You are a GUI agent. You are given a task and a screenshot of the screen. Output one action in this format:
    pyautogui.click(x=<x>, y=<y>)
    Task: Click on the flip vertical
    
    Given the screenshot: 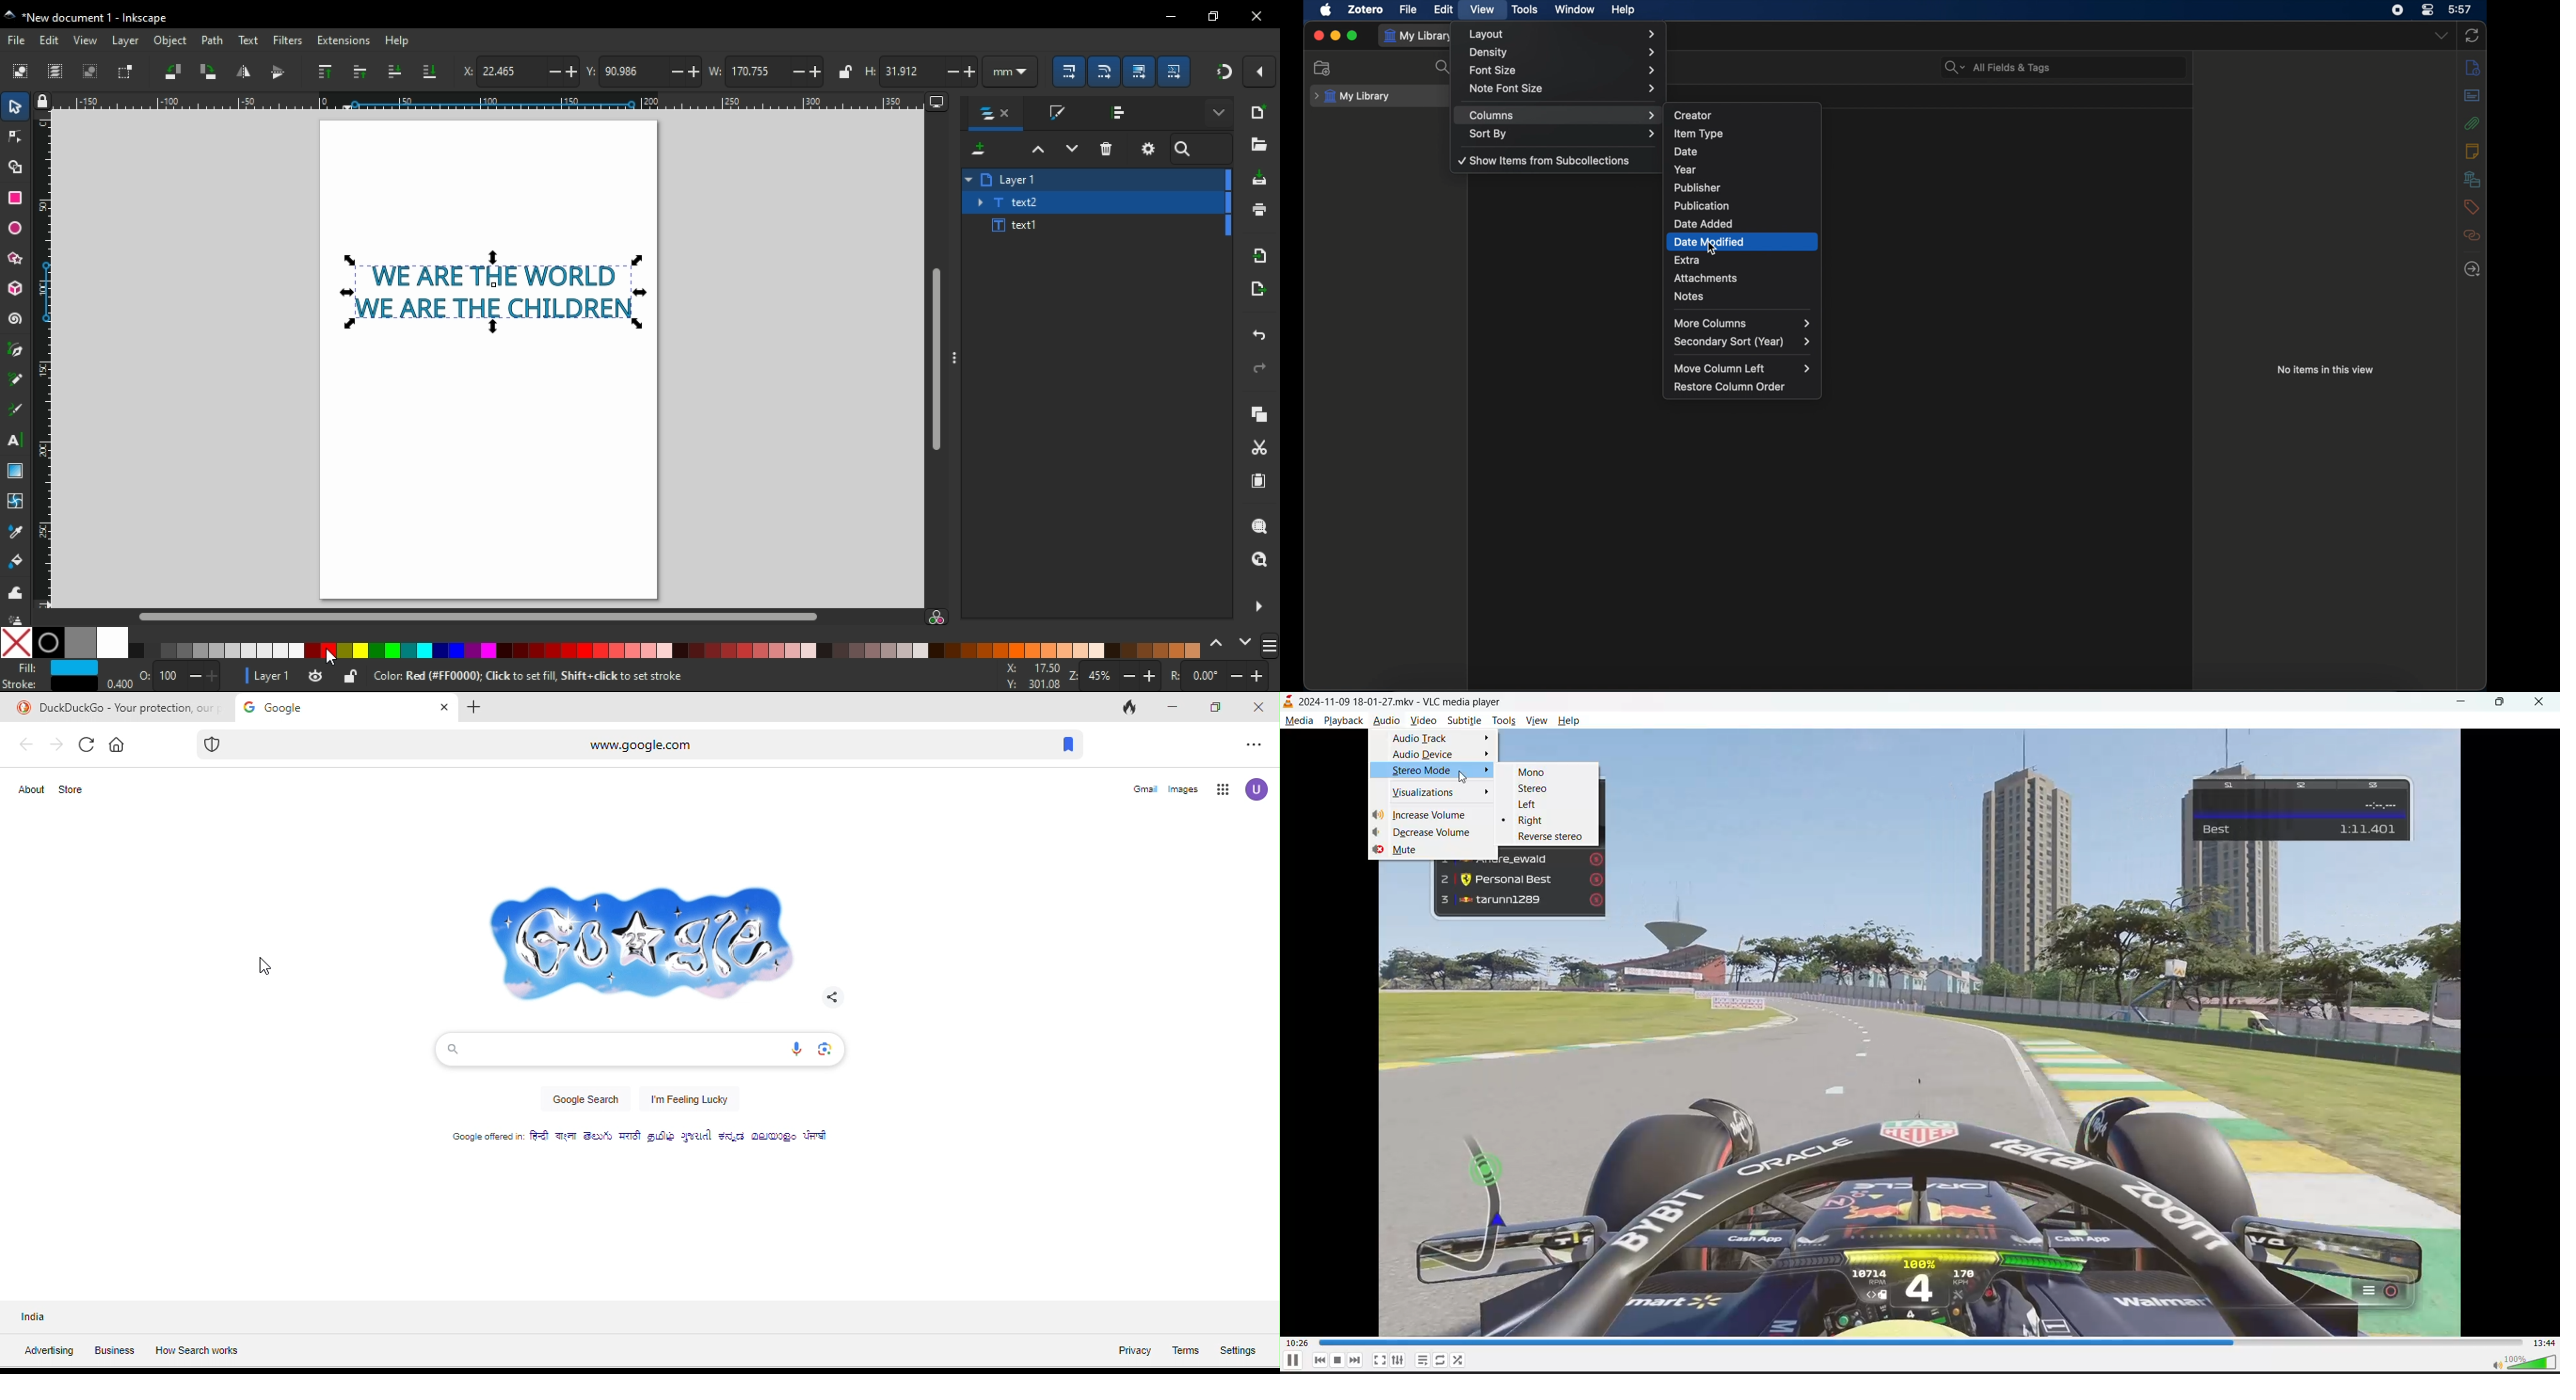 What is the action you would take?
    pyautogui.click(x=278, y=72)
    